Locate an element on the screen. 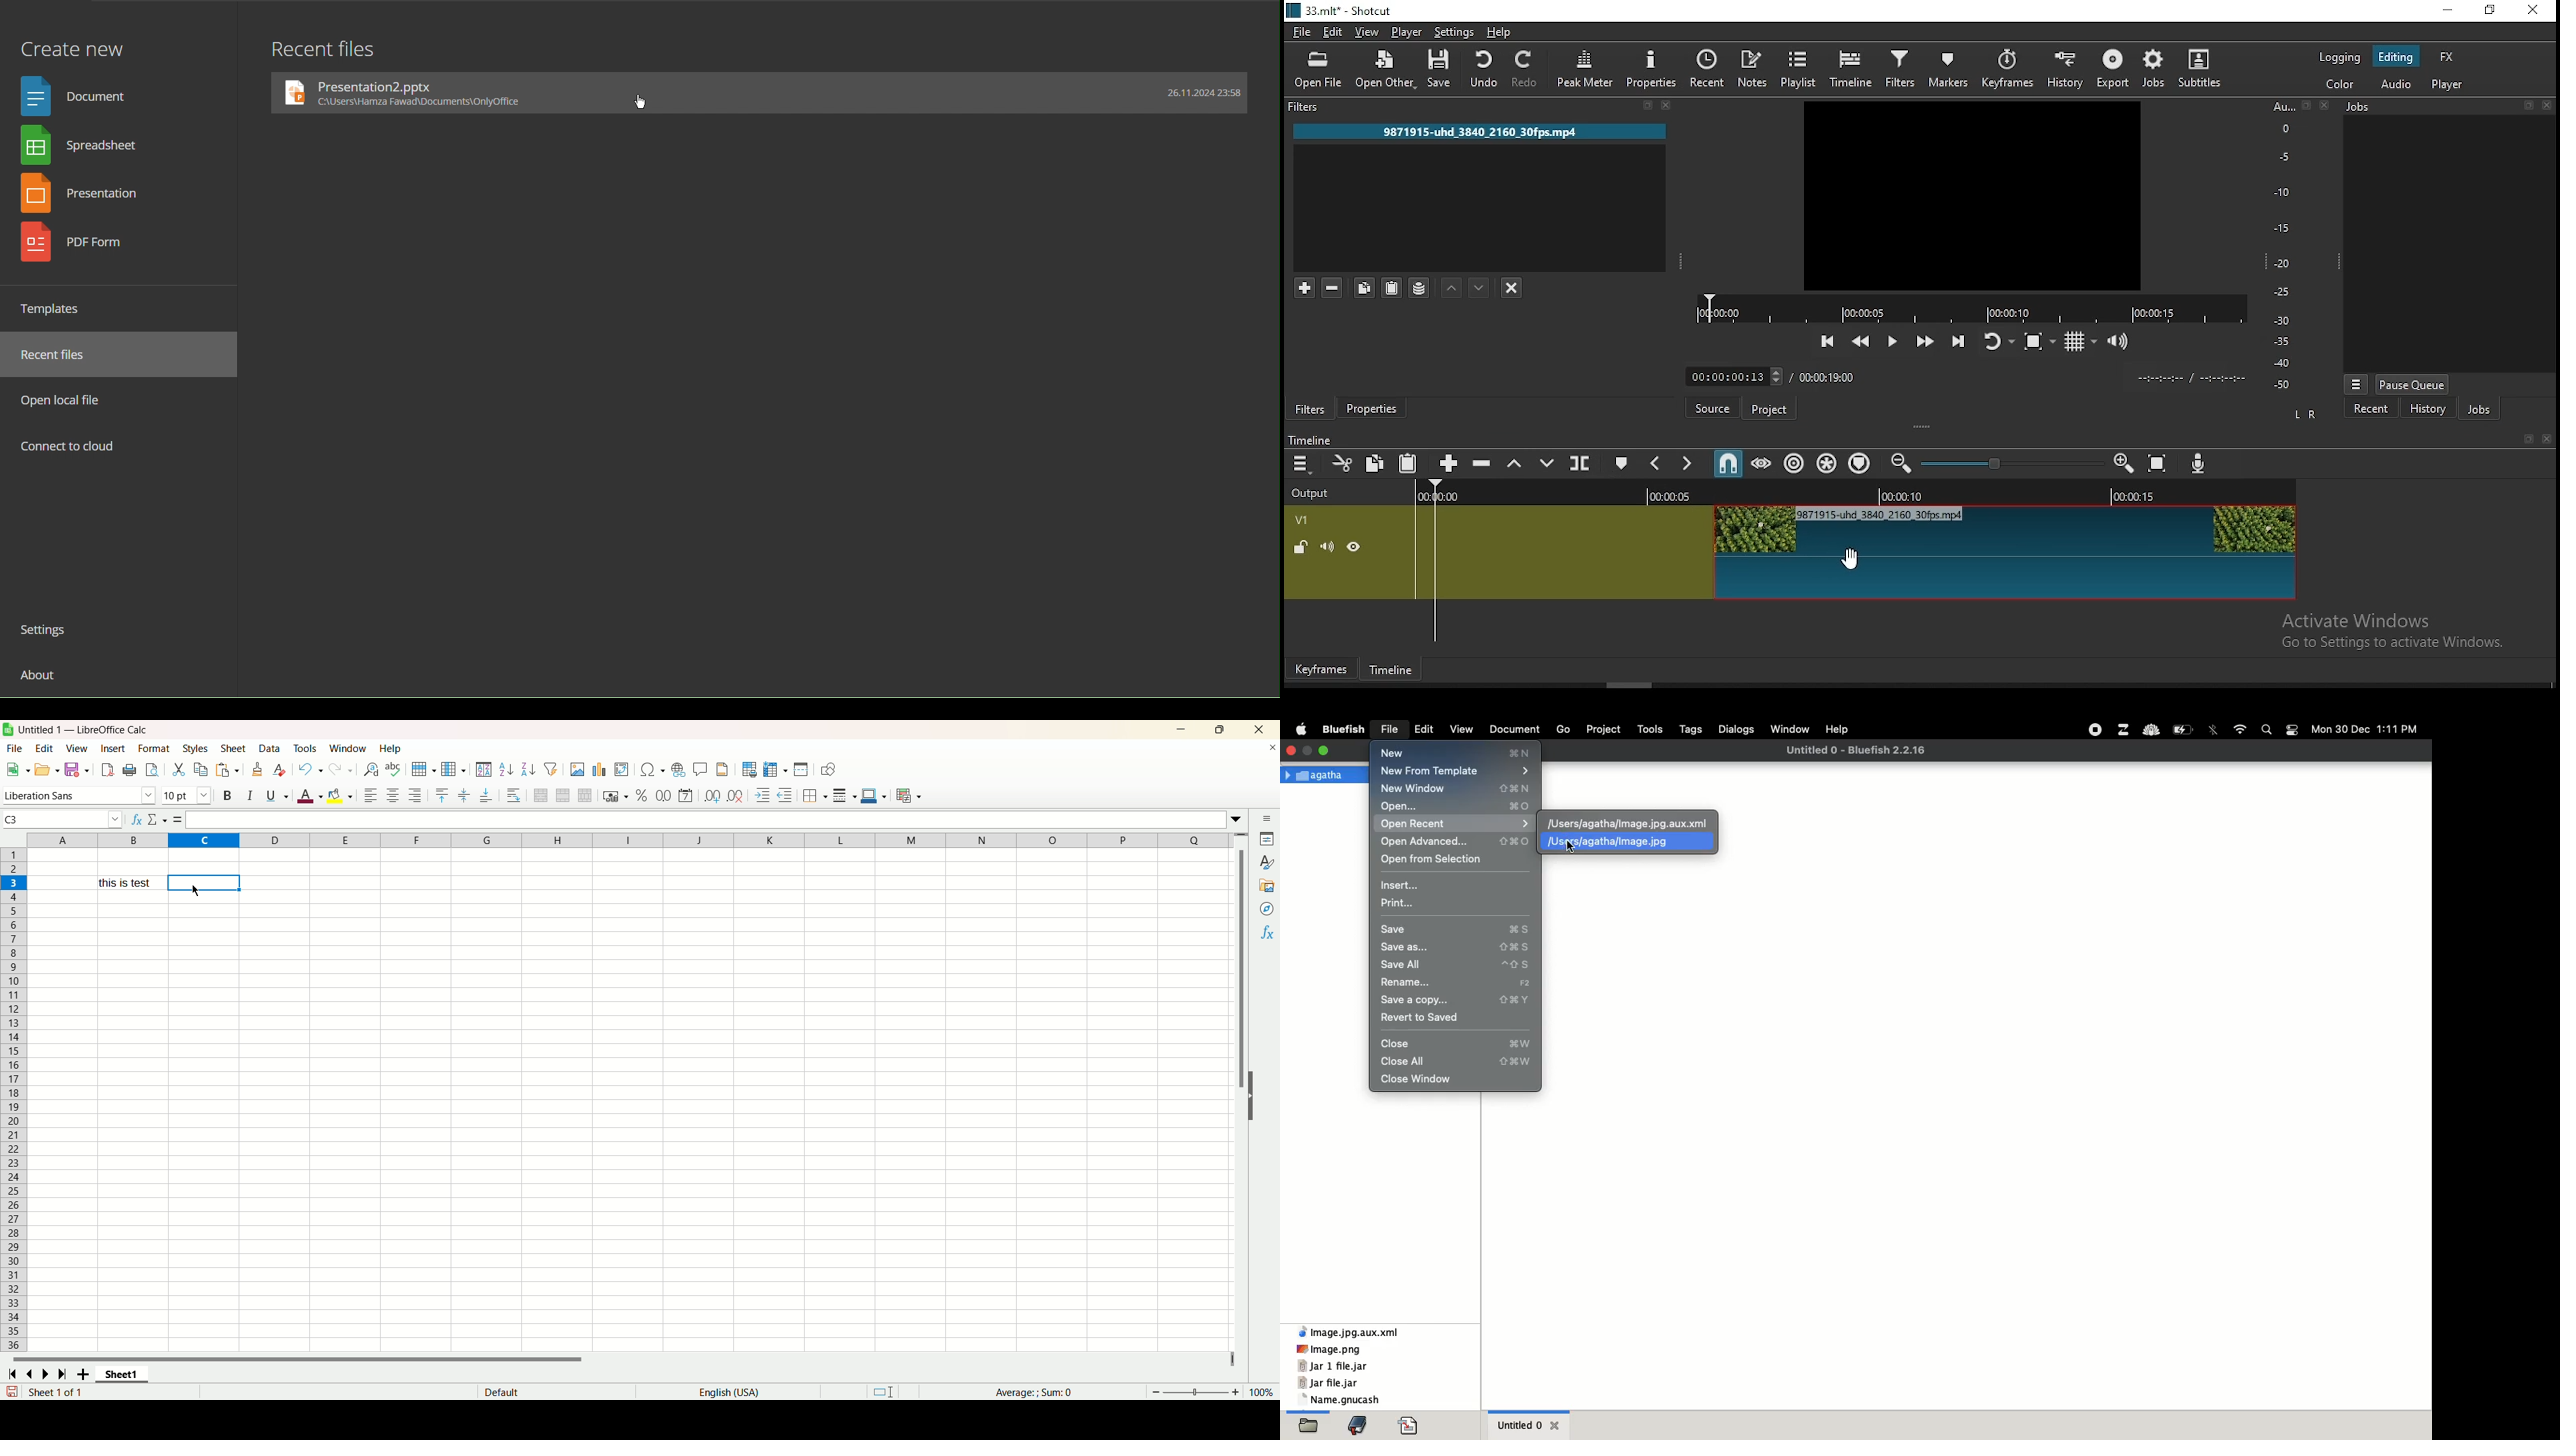 Image resolution: width=2576 pixels, height=1456 pixels. center vertically is located at coordinates (463, 795).